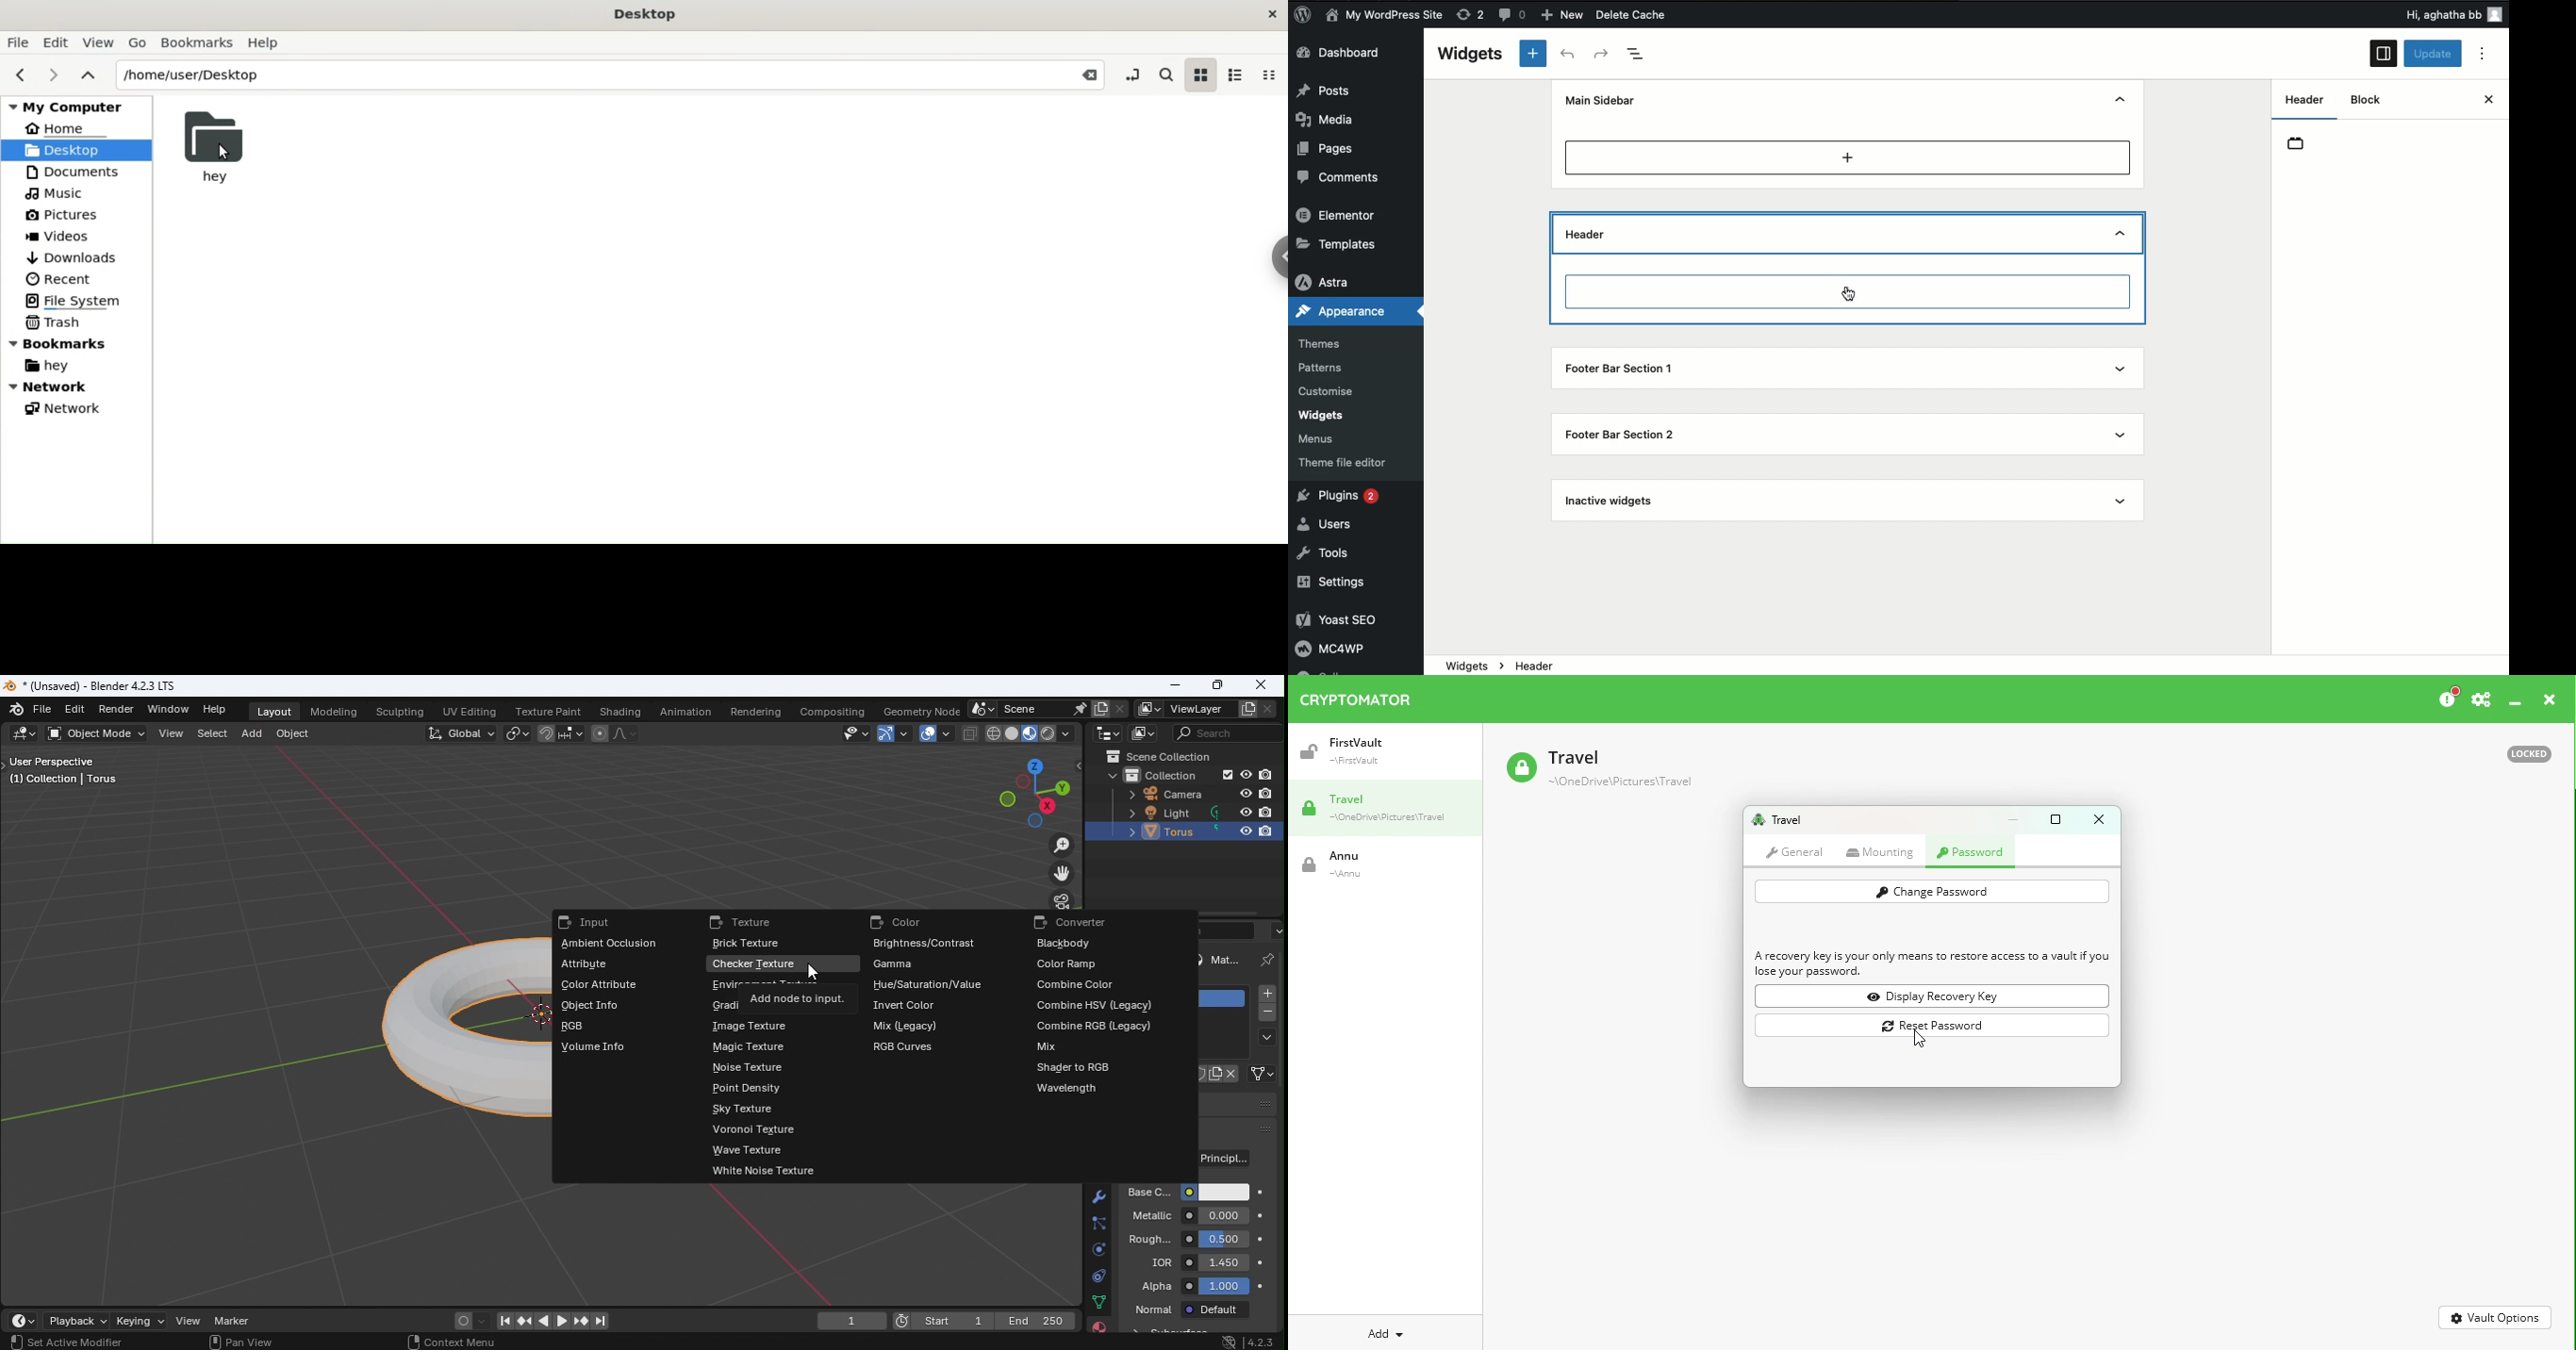 The height and width of the screenshot is (1372, 2576). Describe the element at coordinates (335, 712) in the screenshot. I see `Modeling` at that location.